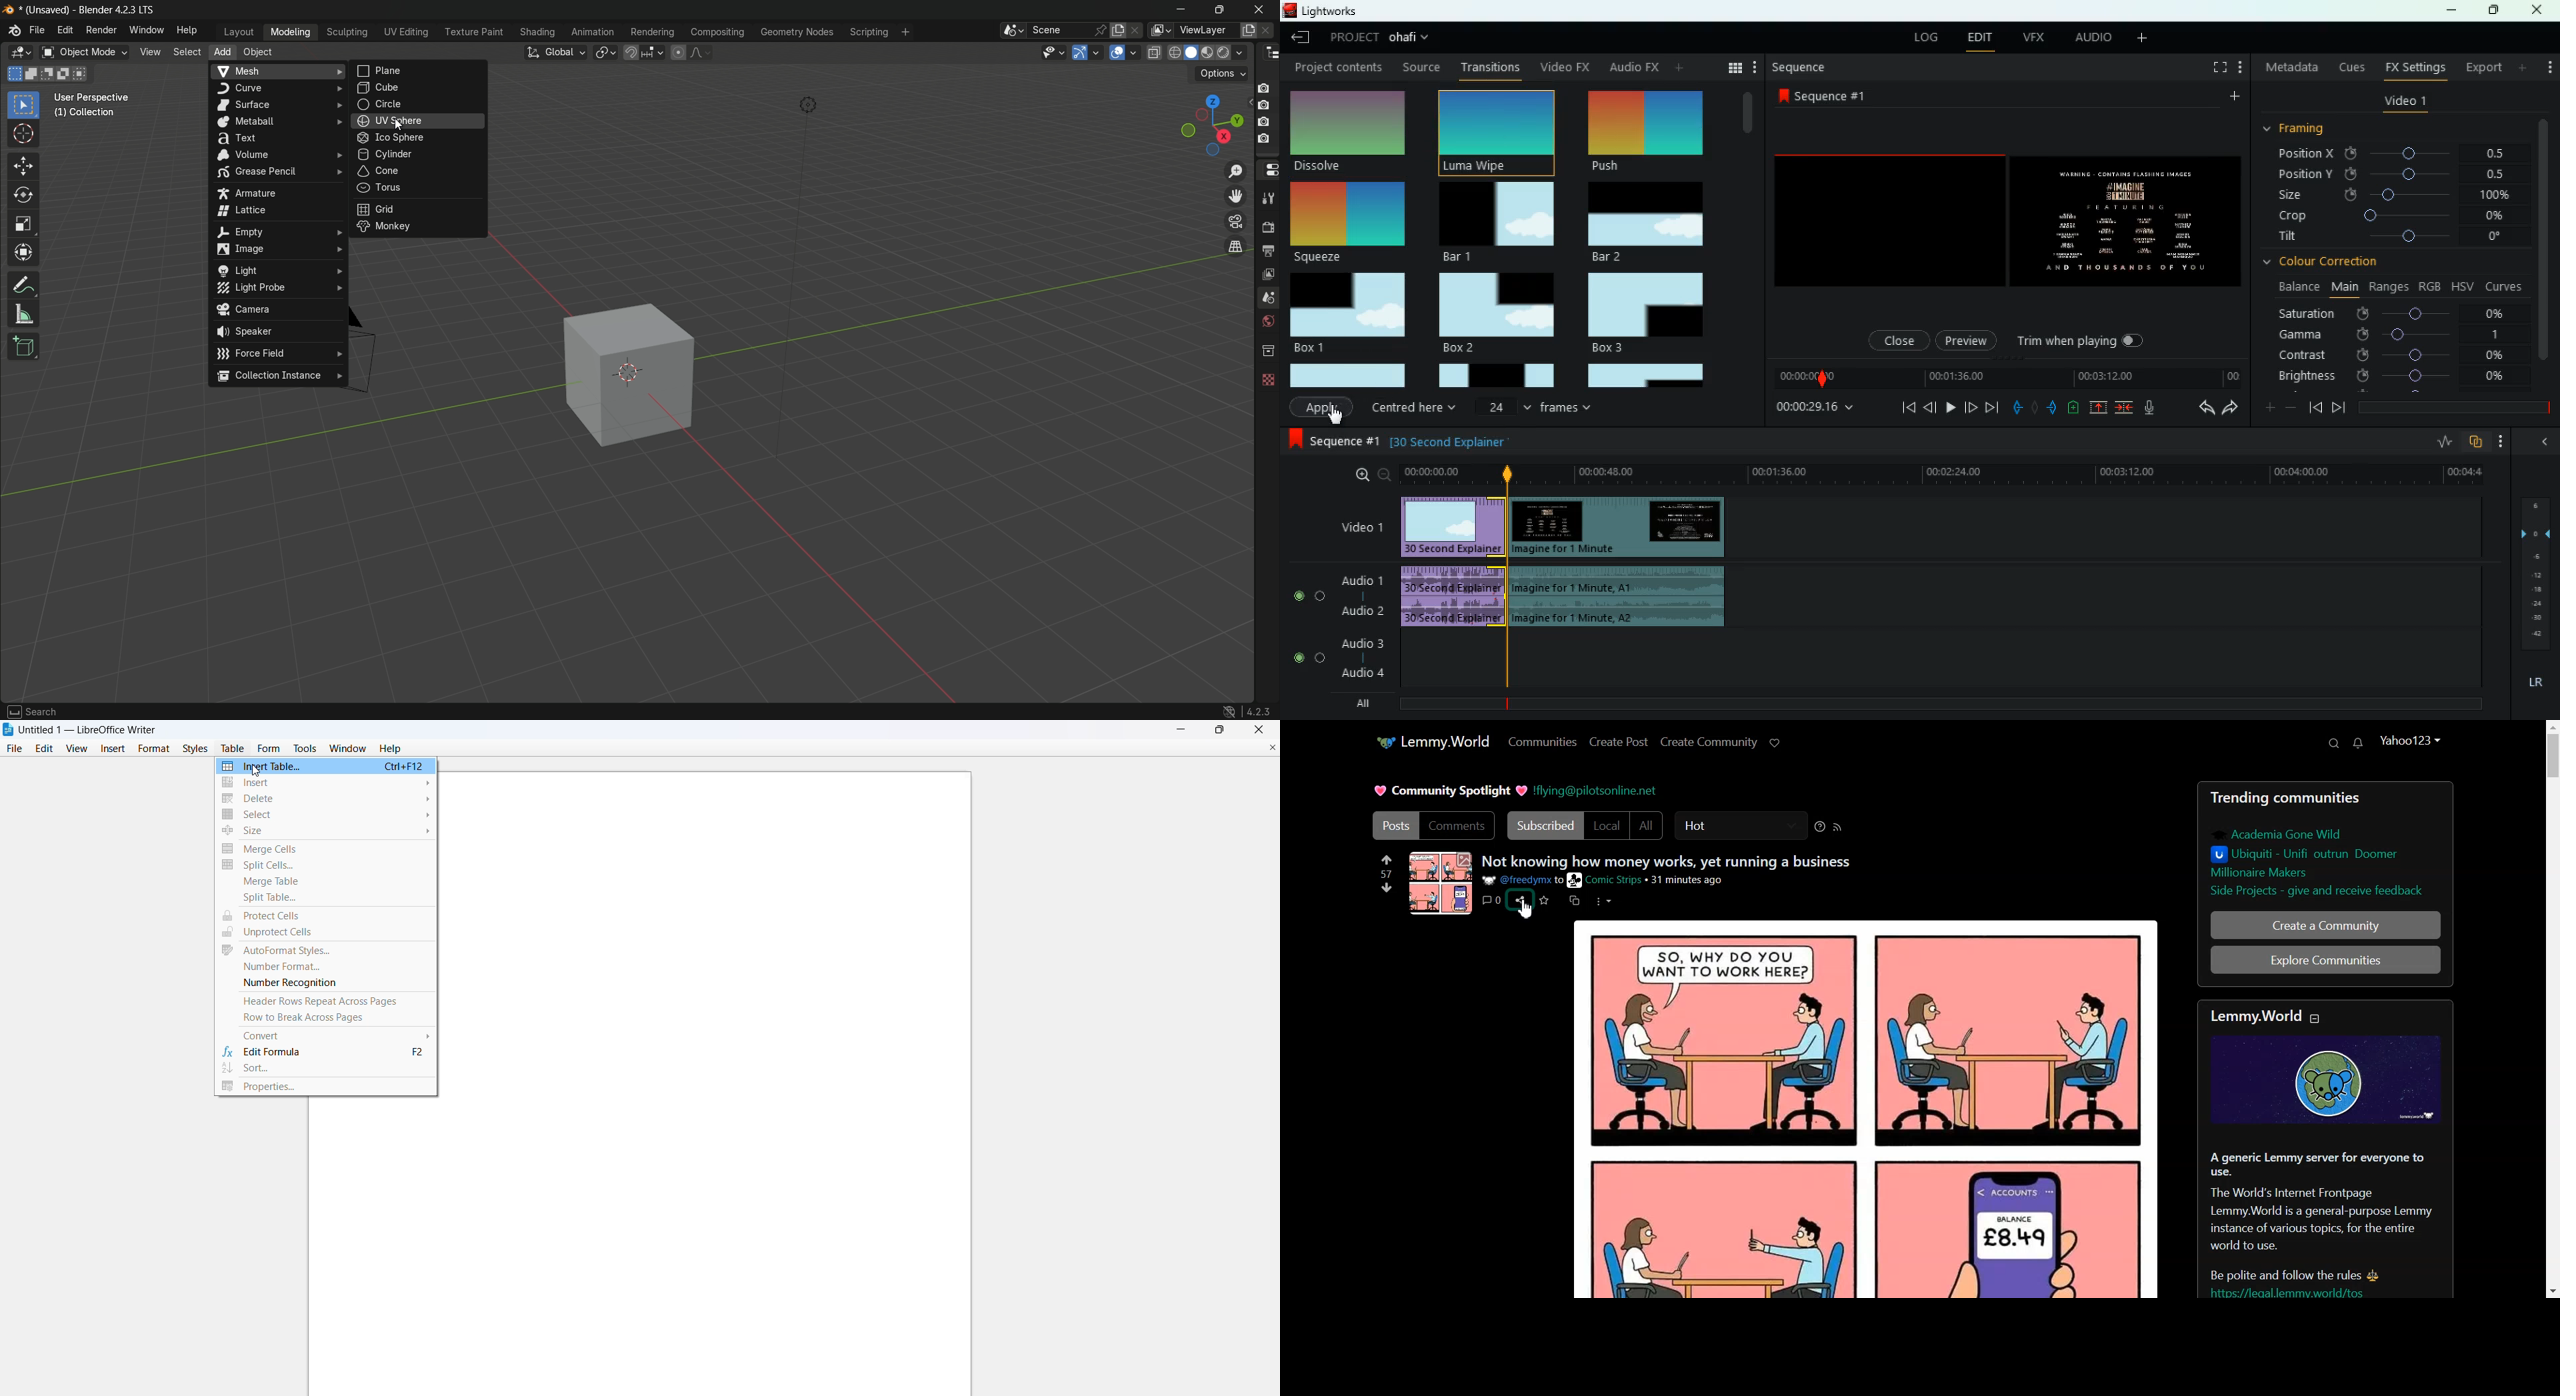  What do you see at coordinates (1837, 827) in the screenshot?
I see `RSS` at bounding box center [1837, 827].